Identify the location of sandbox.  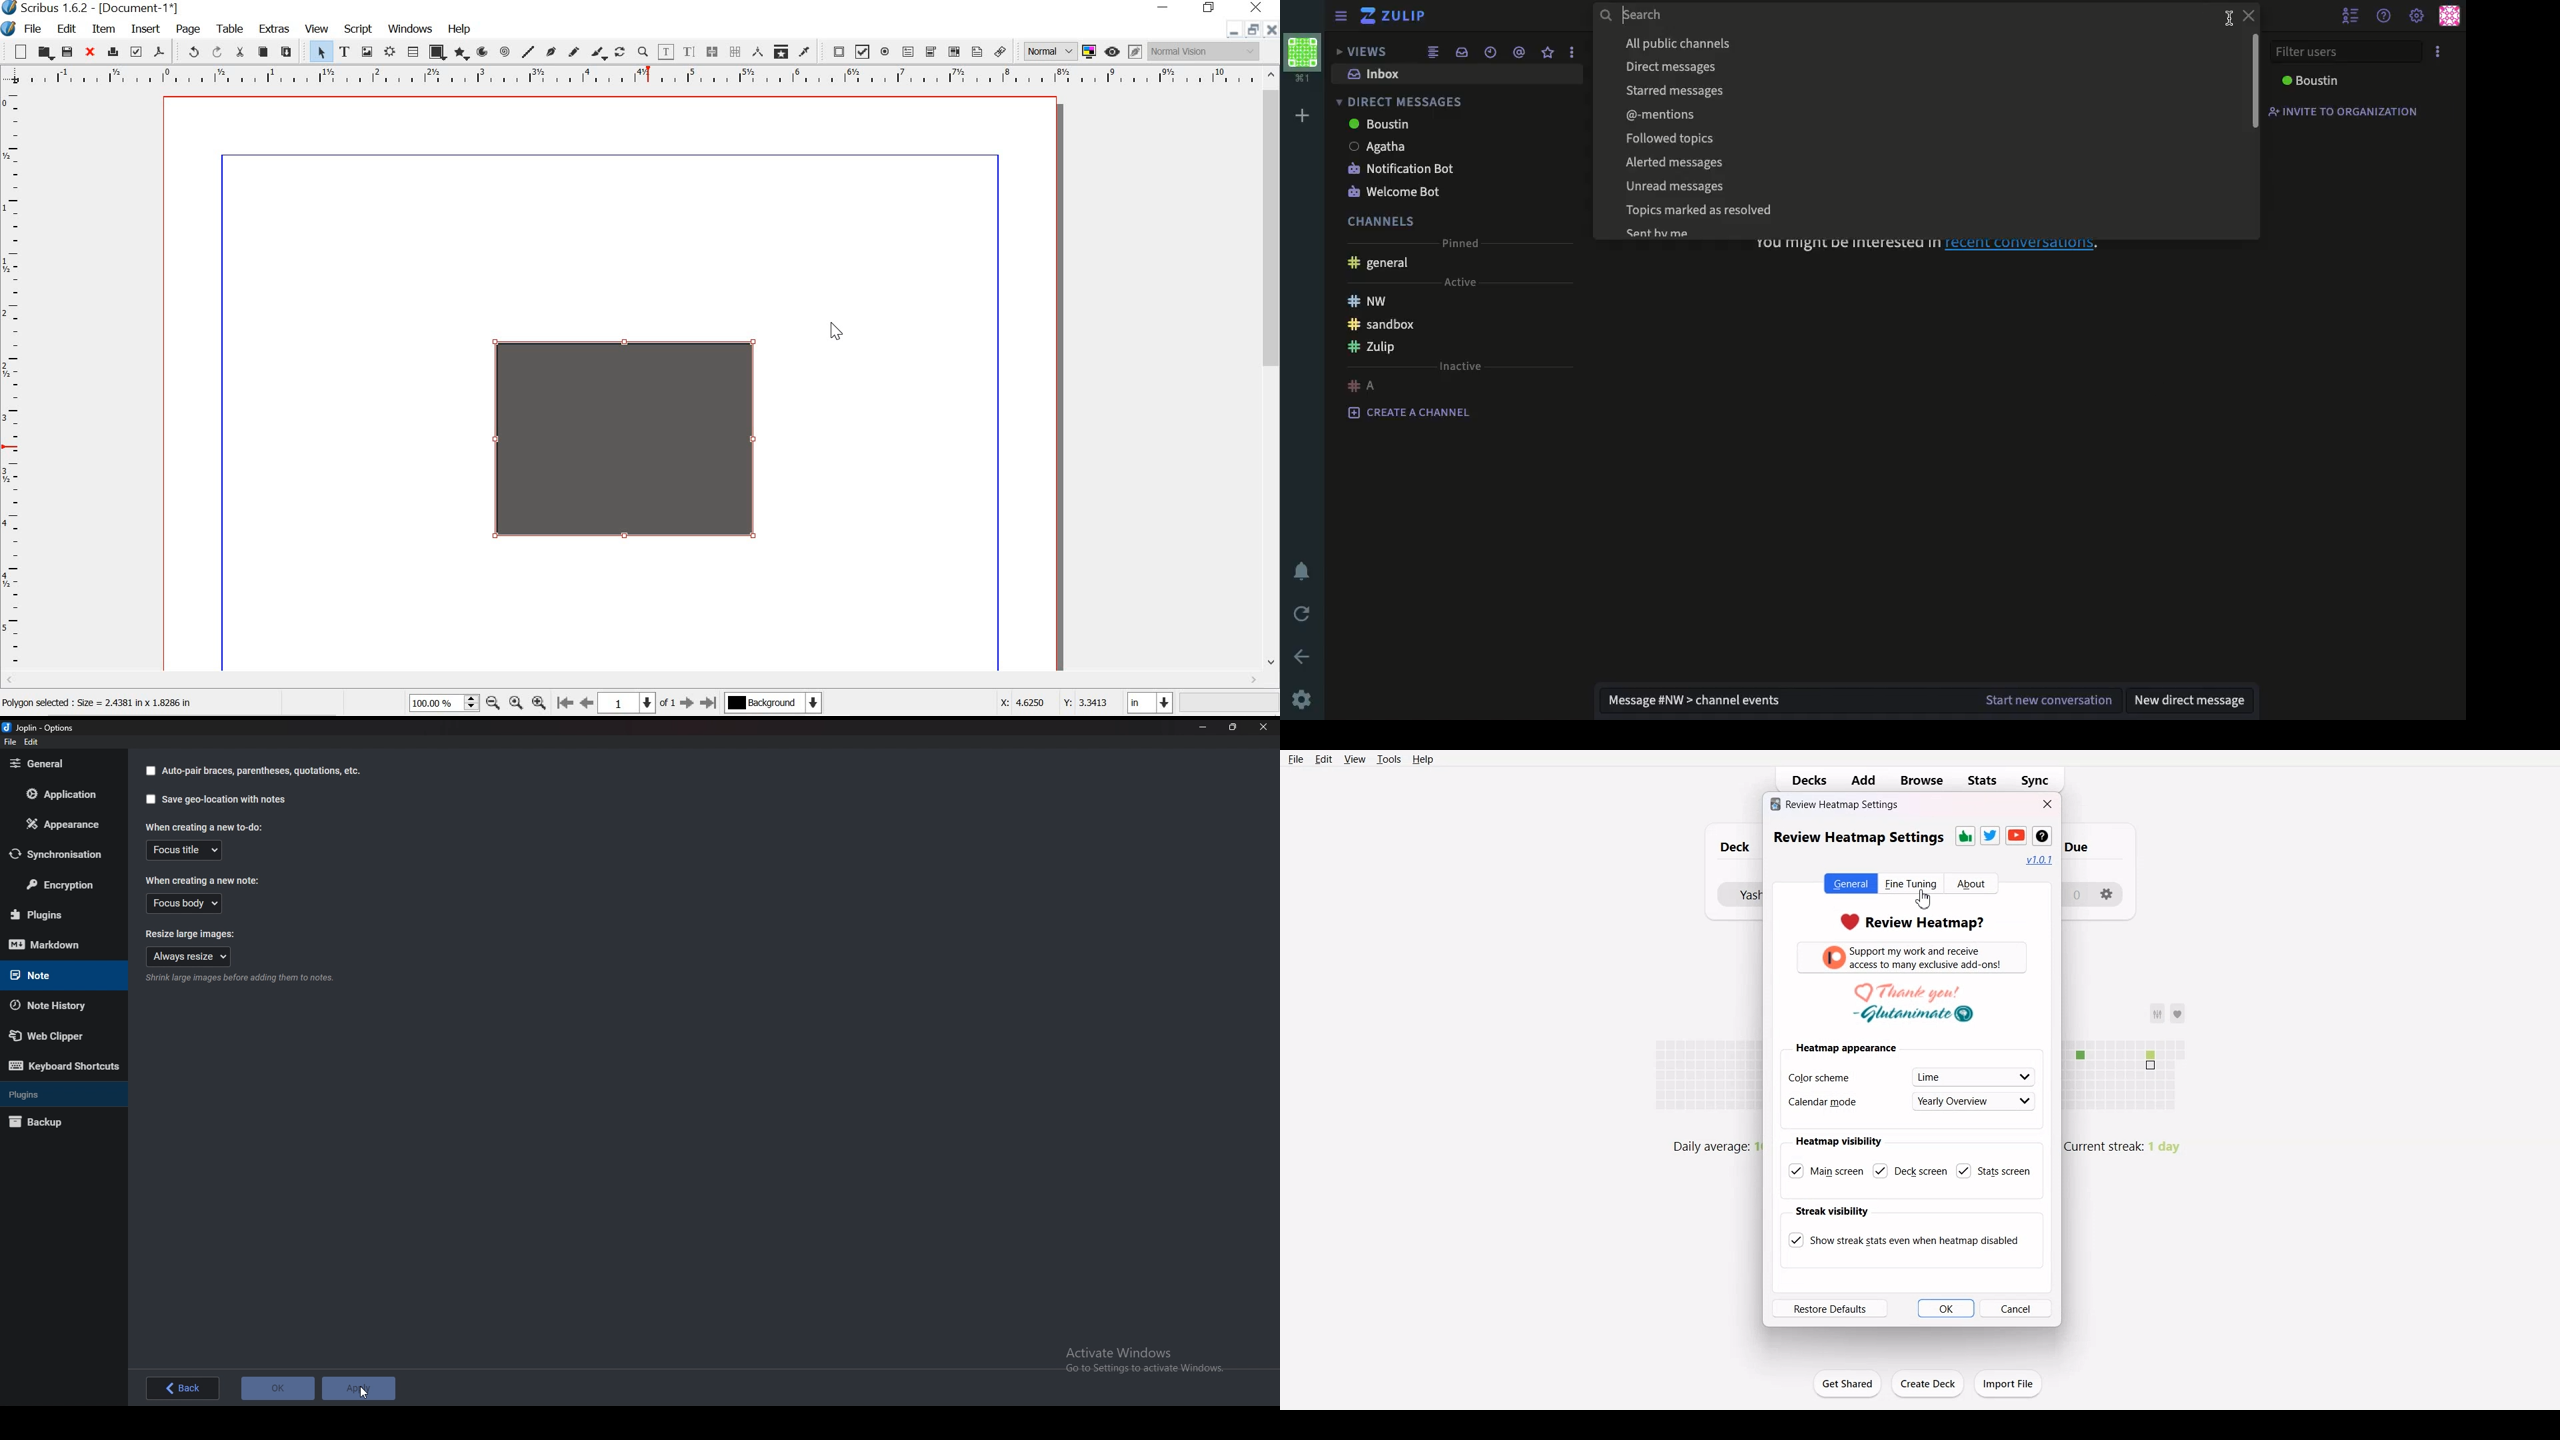
(1386, 326).